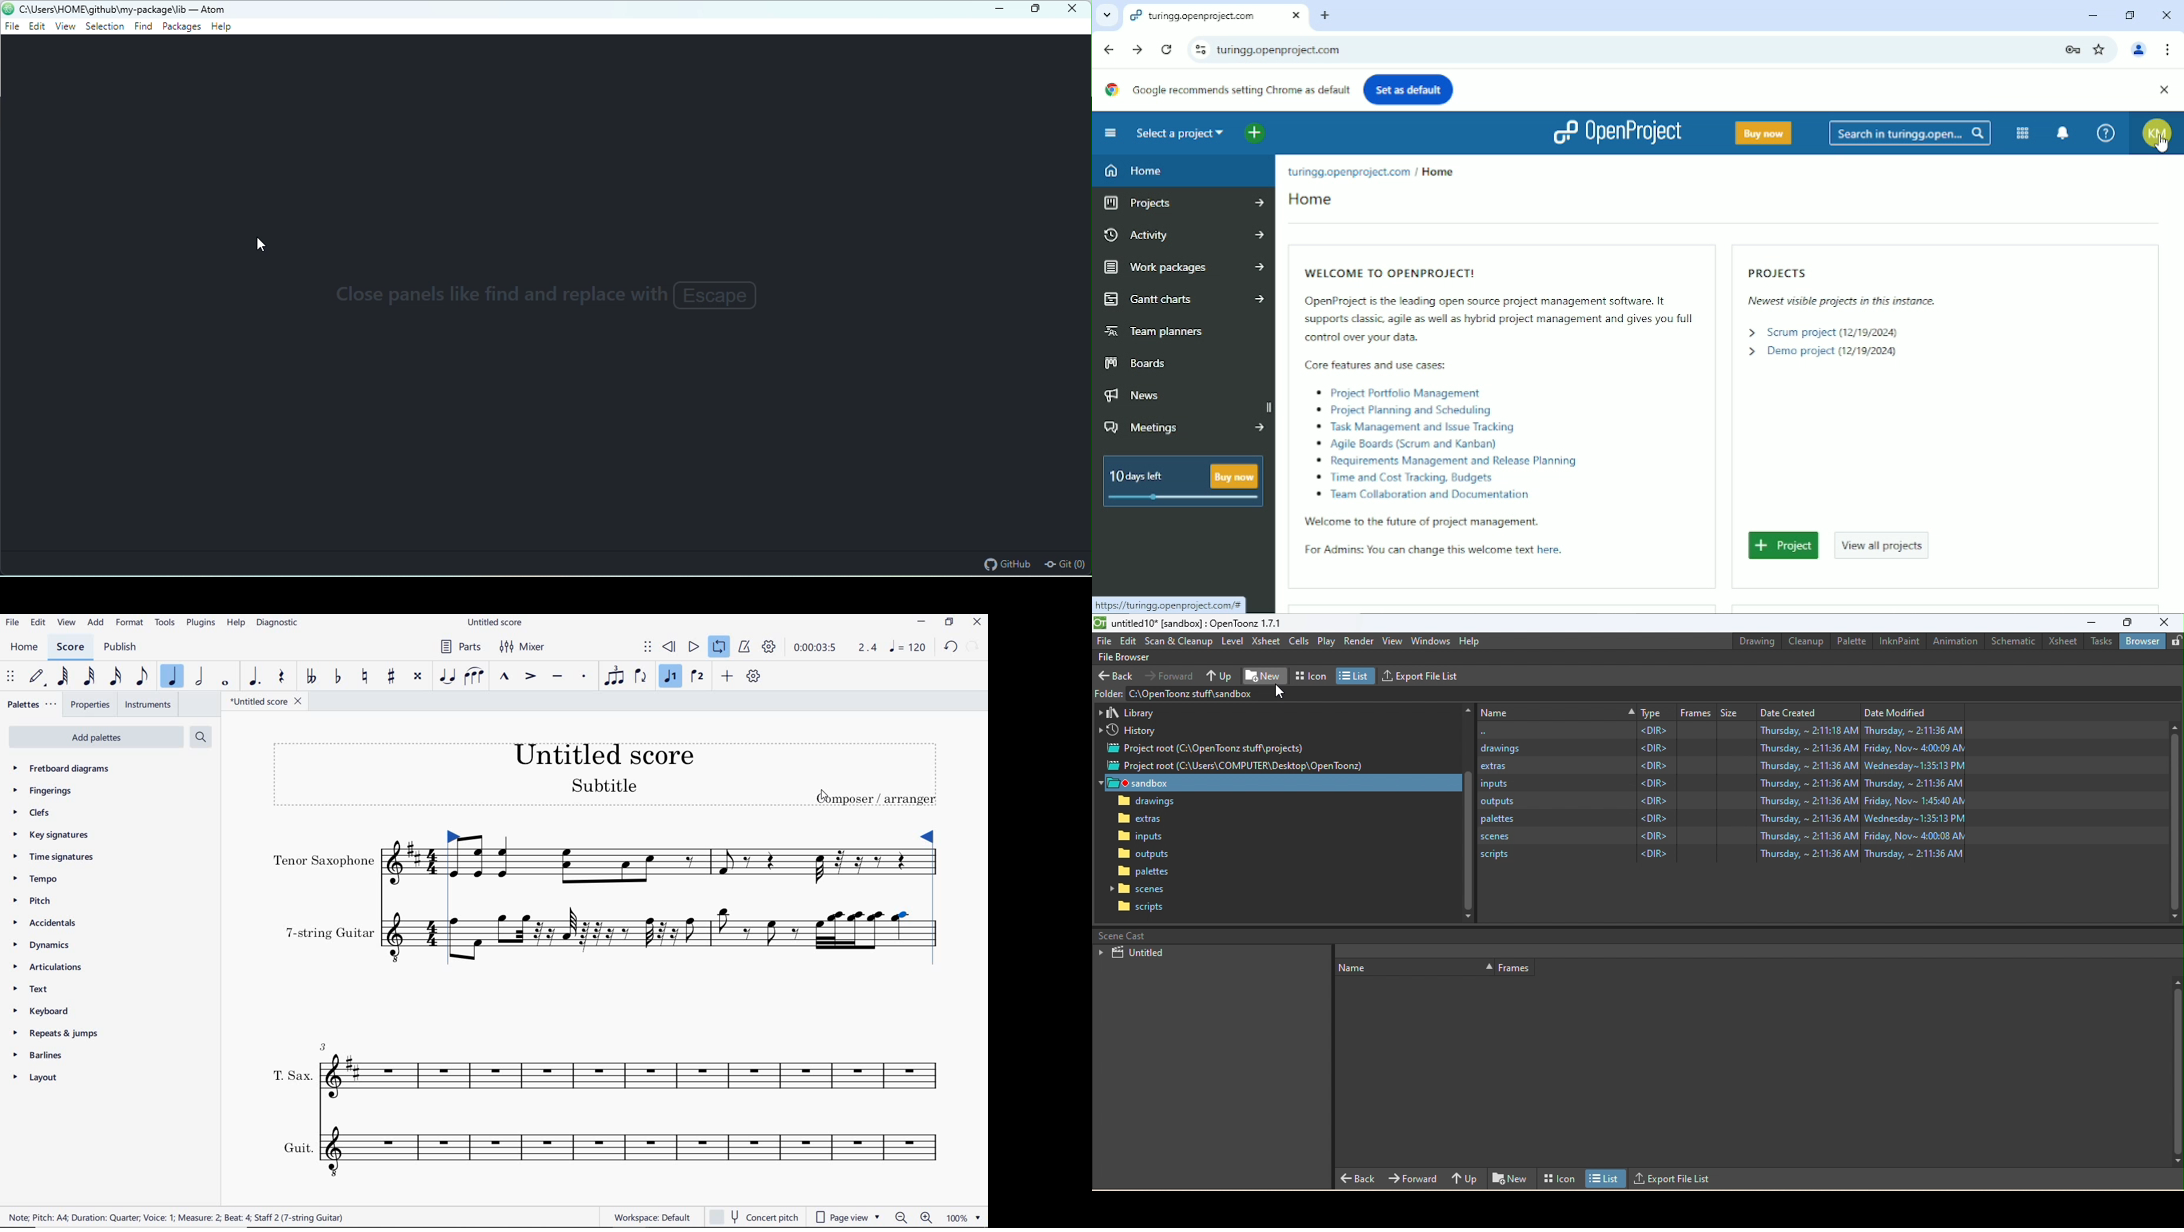 This screenshot has width=2184, height=1232. I want to click on VIEW, so click(66, 623).